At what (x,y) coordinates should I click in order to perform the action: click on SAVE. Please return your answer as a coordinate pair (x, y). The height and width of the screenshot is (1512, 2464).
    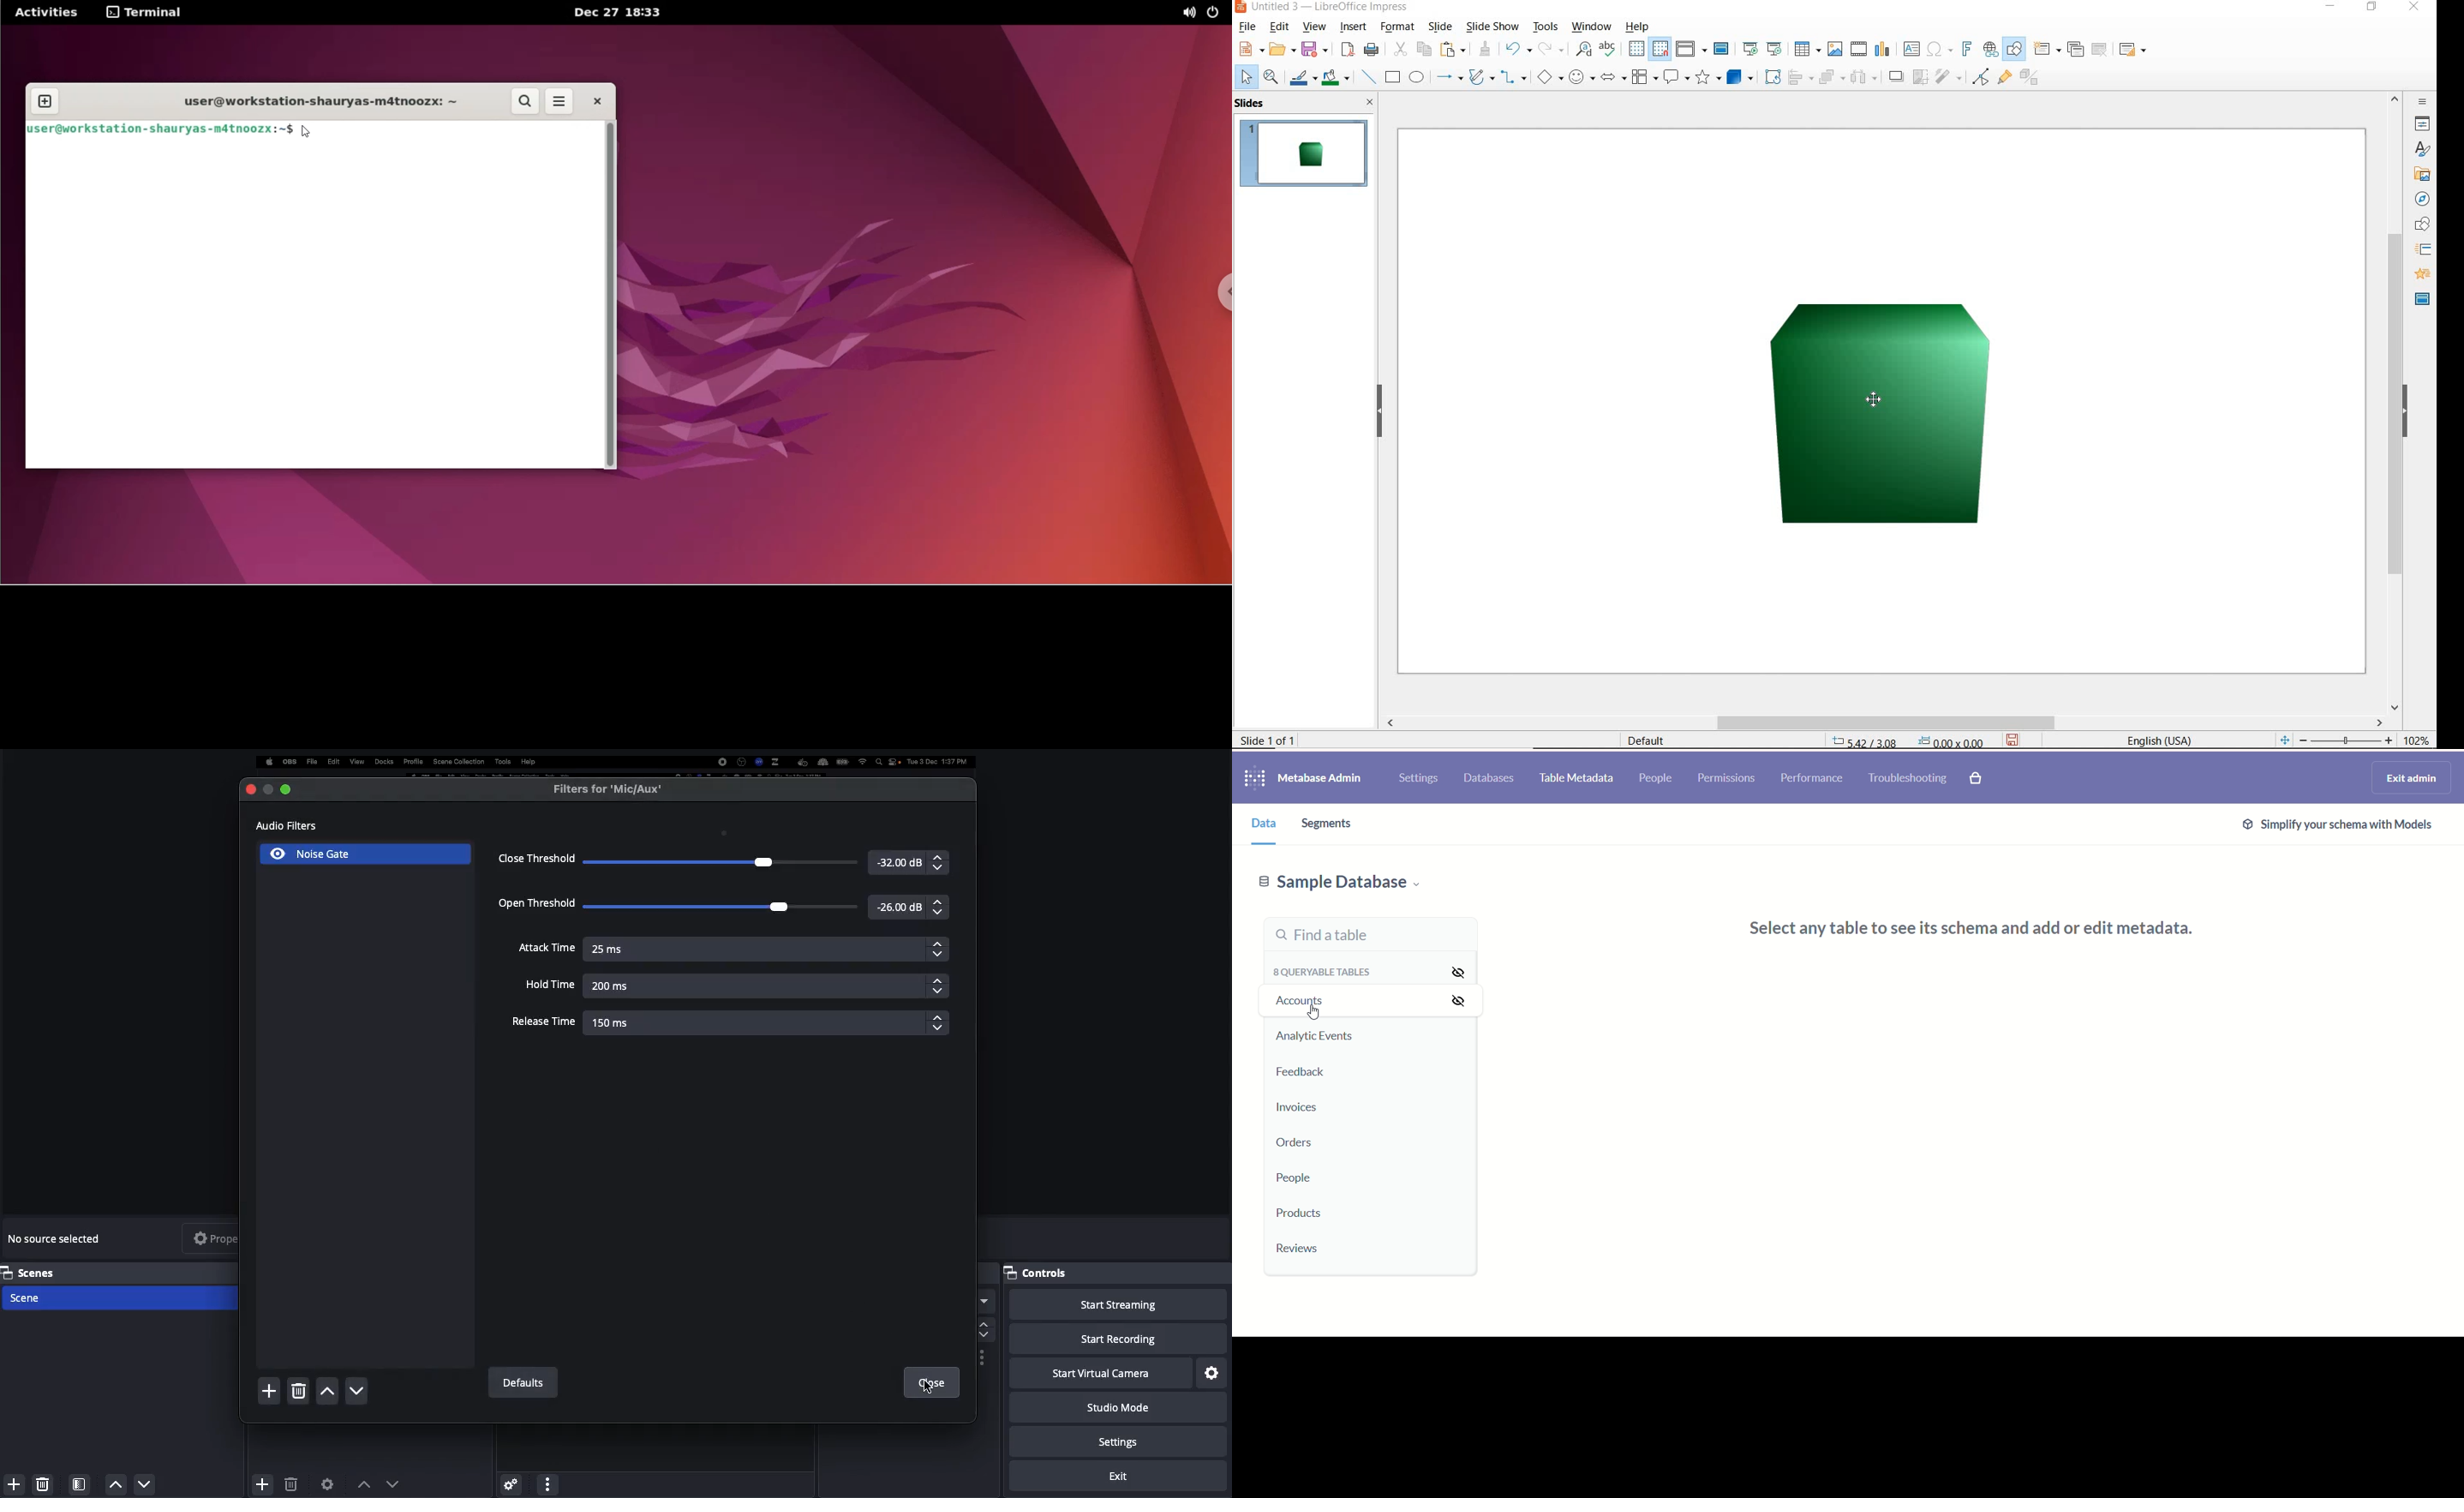
    Looking at the image, I should click on (2017, 739).